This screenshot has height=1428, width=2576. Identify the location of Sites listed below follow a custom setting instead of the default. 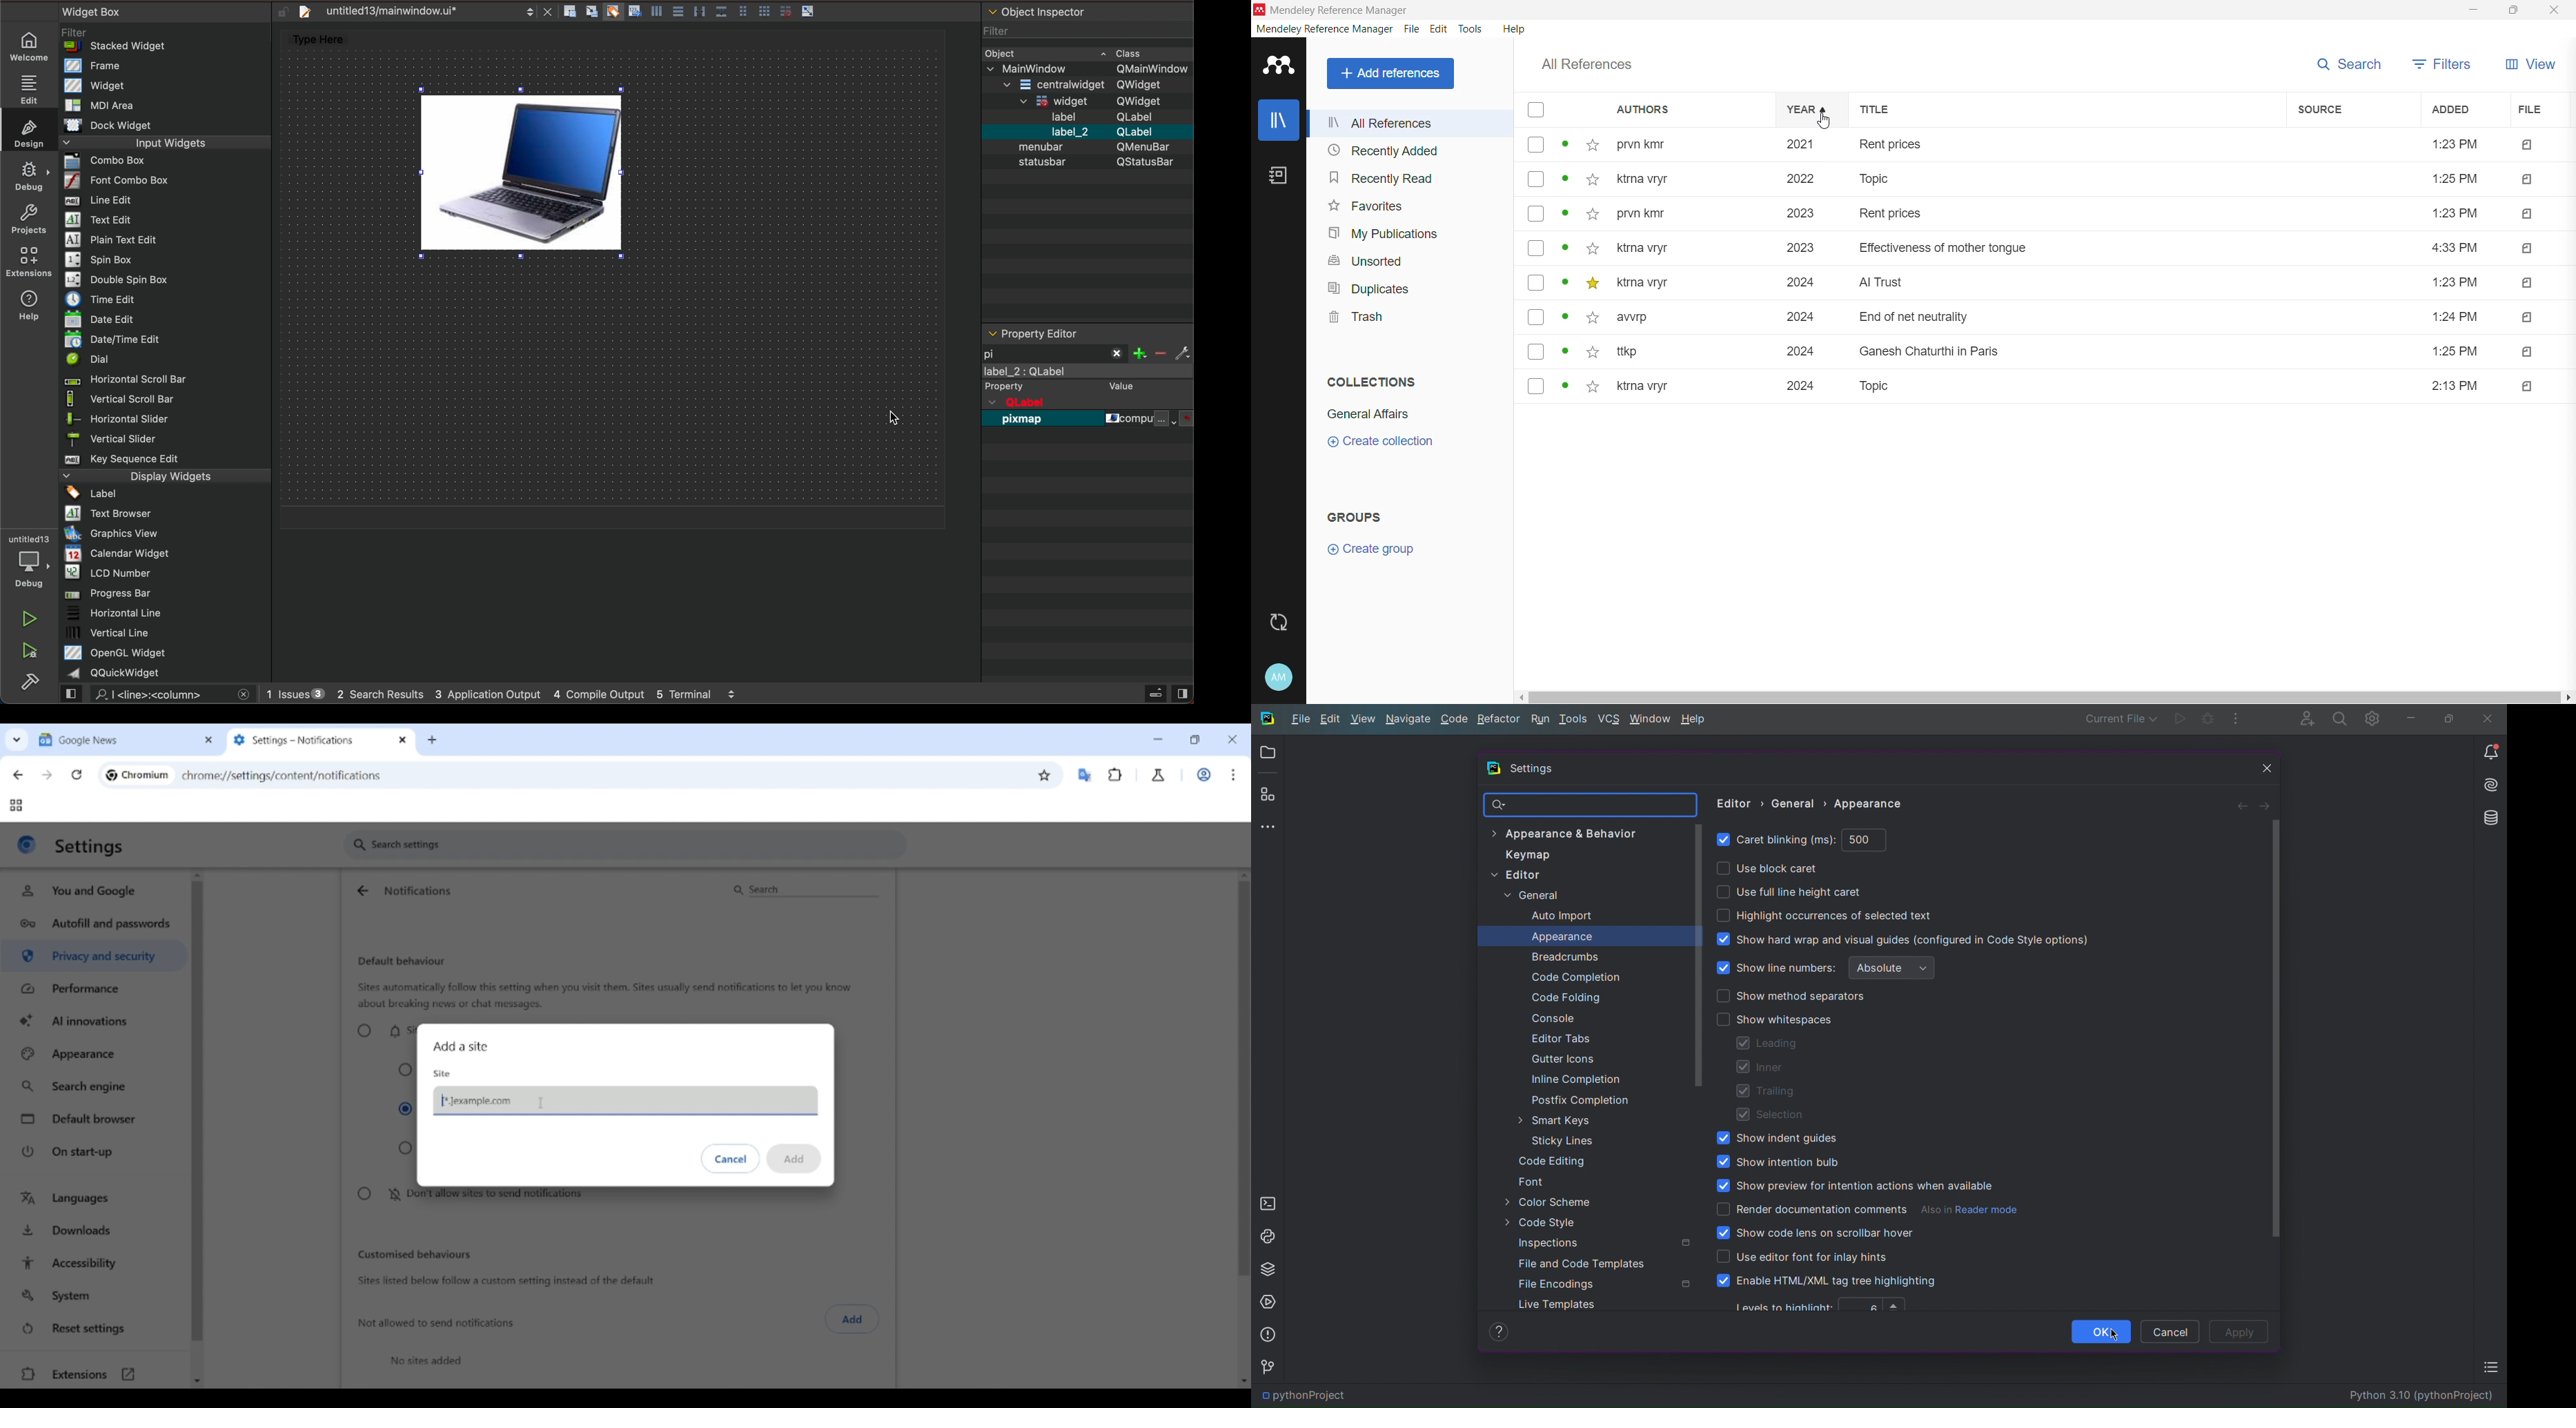
(504, 1282).